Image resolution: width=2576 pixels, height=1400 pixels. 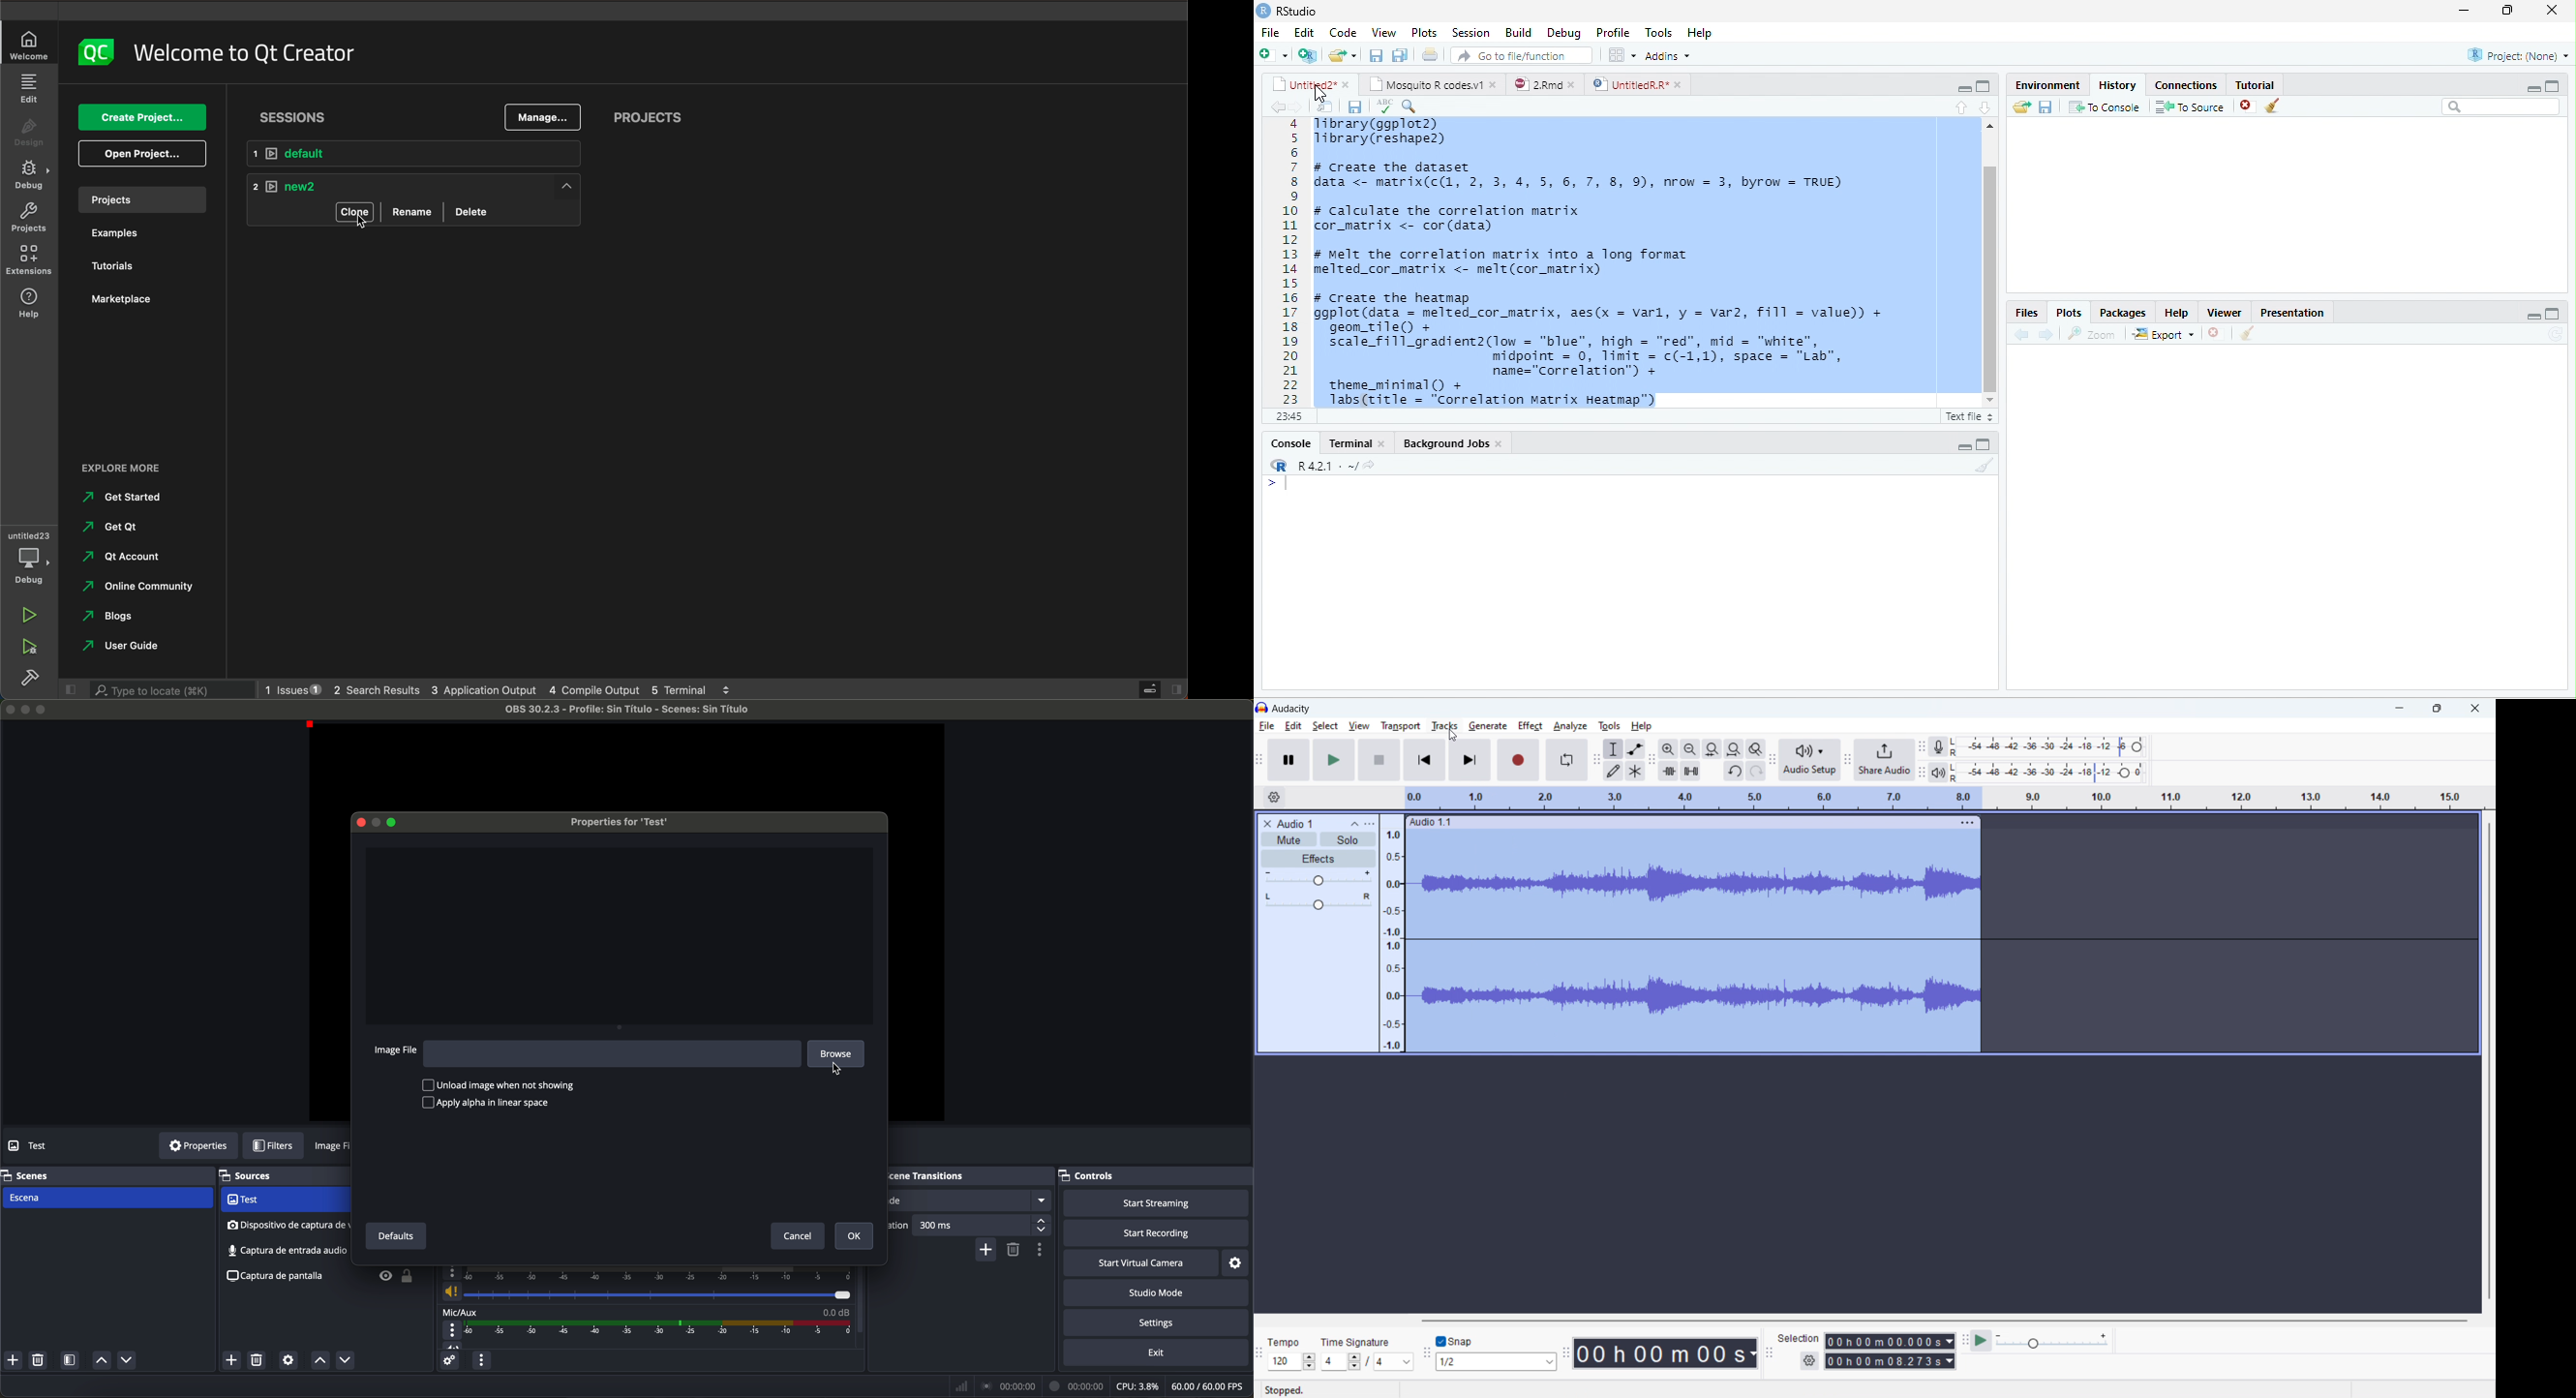 I want to click on duration, so click(x=901, y=1227).